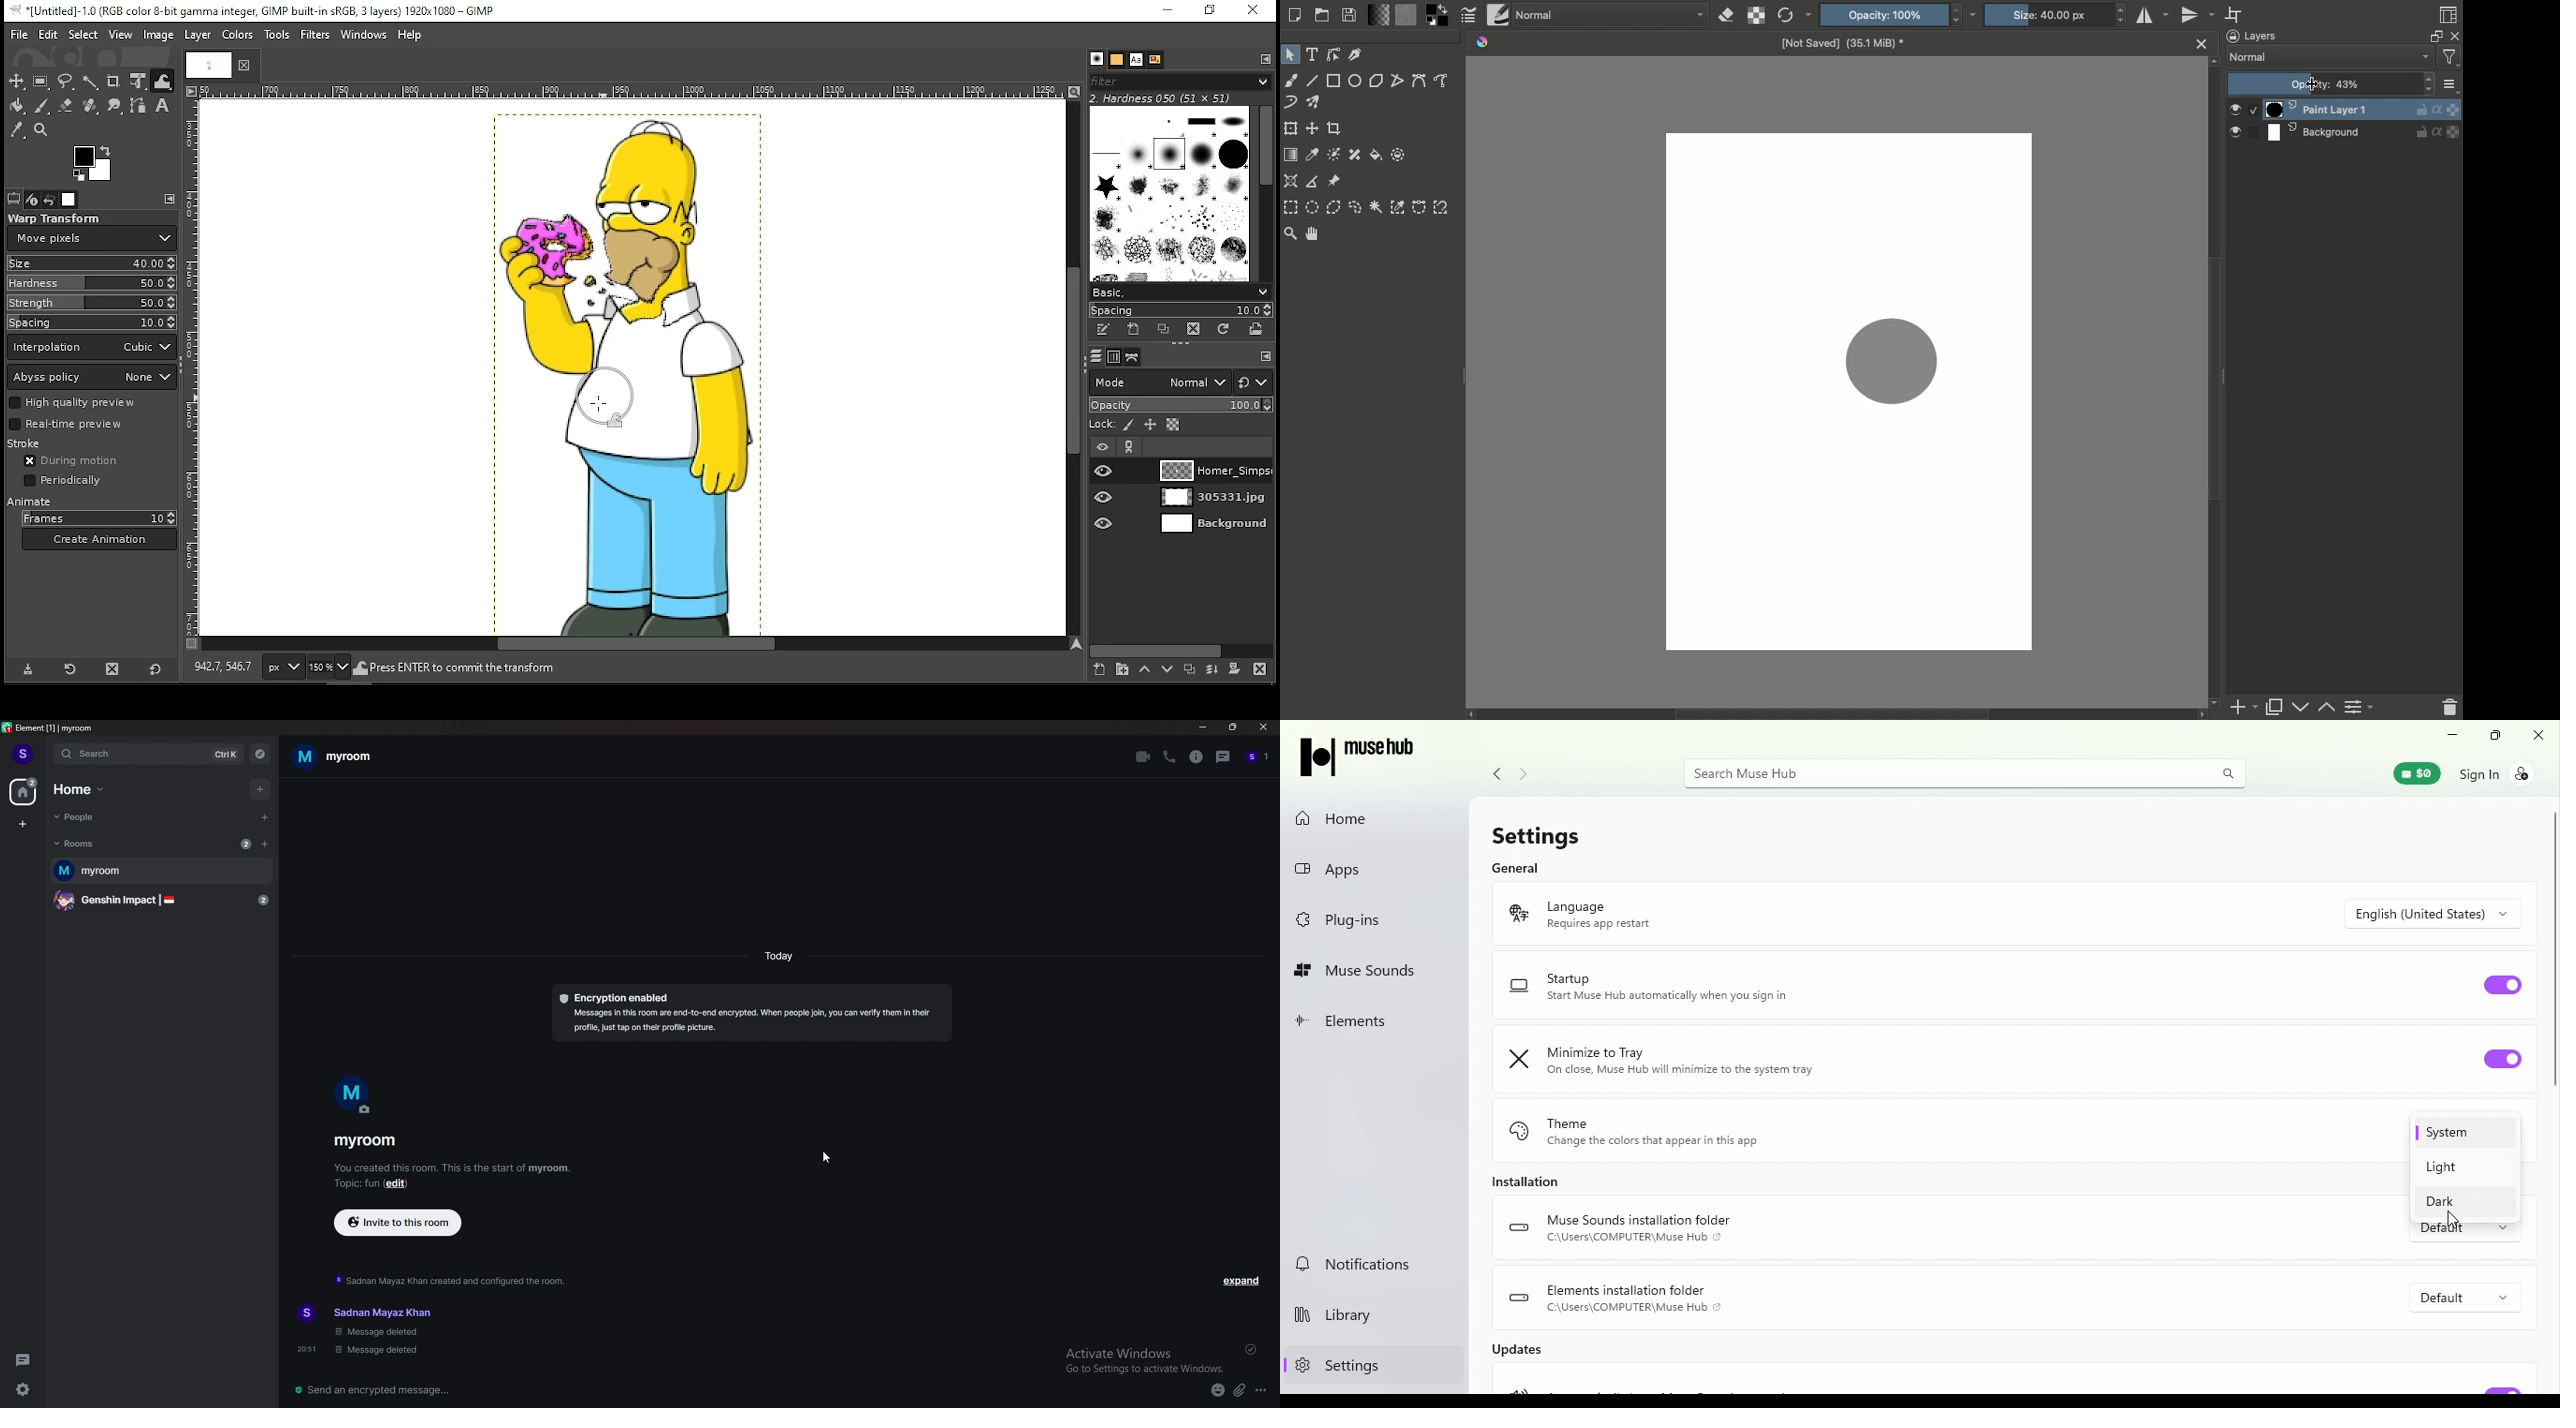 The width and height of the screenshot is (2576, 1428). What do you see at coordinates (401, 1186) in the screenshot?
I see `edit` at bounding box center [401, 1186].